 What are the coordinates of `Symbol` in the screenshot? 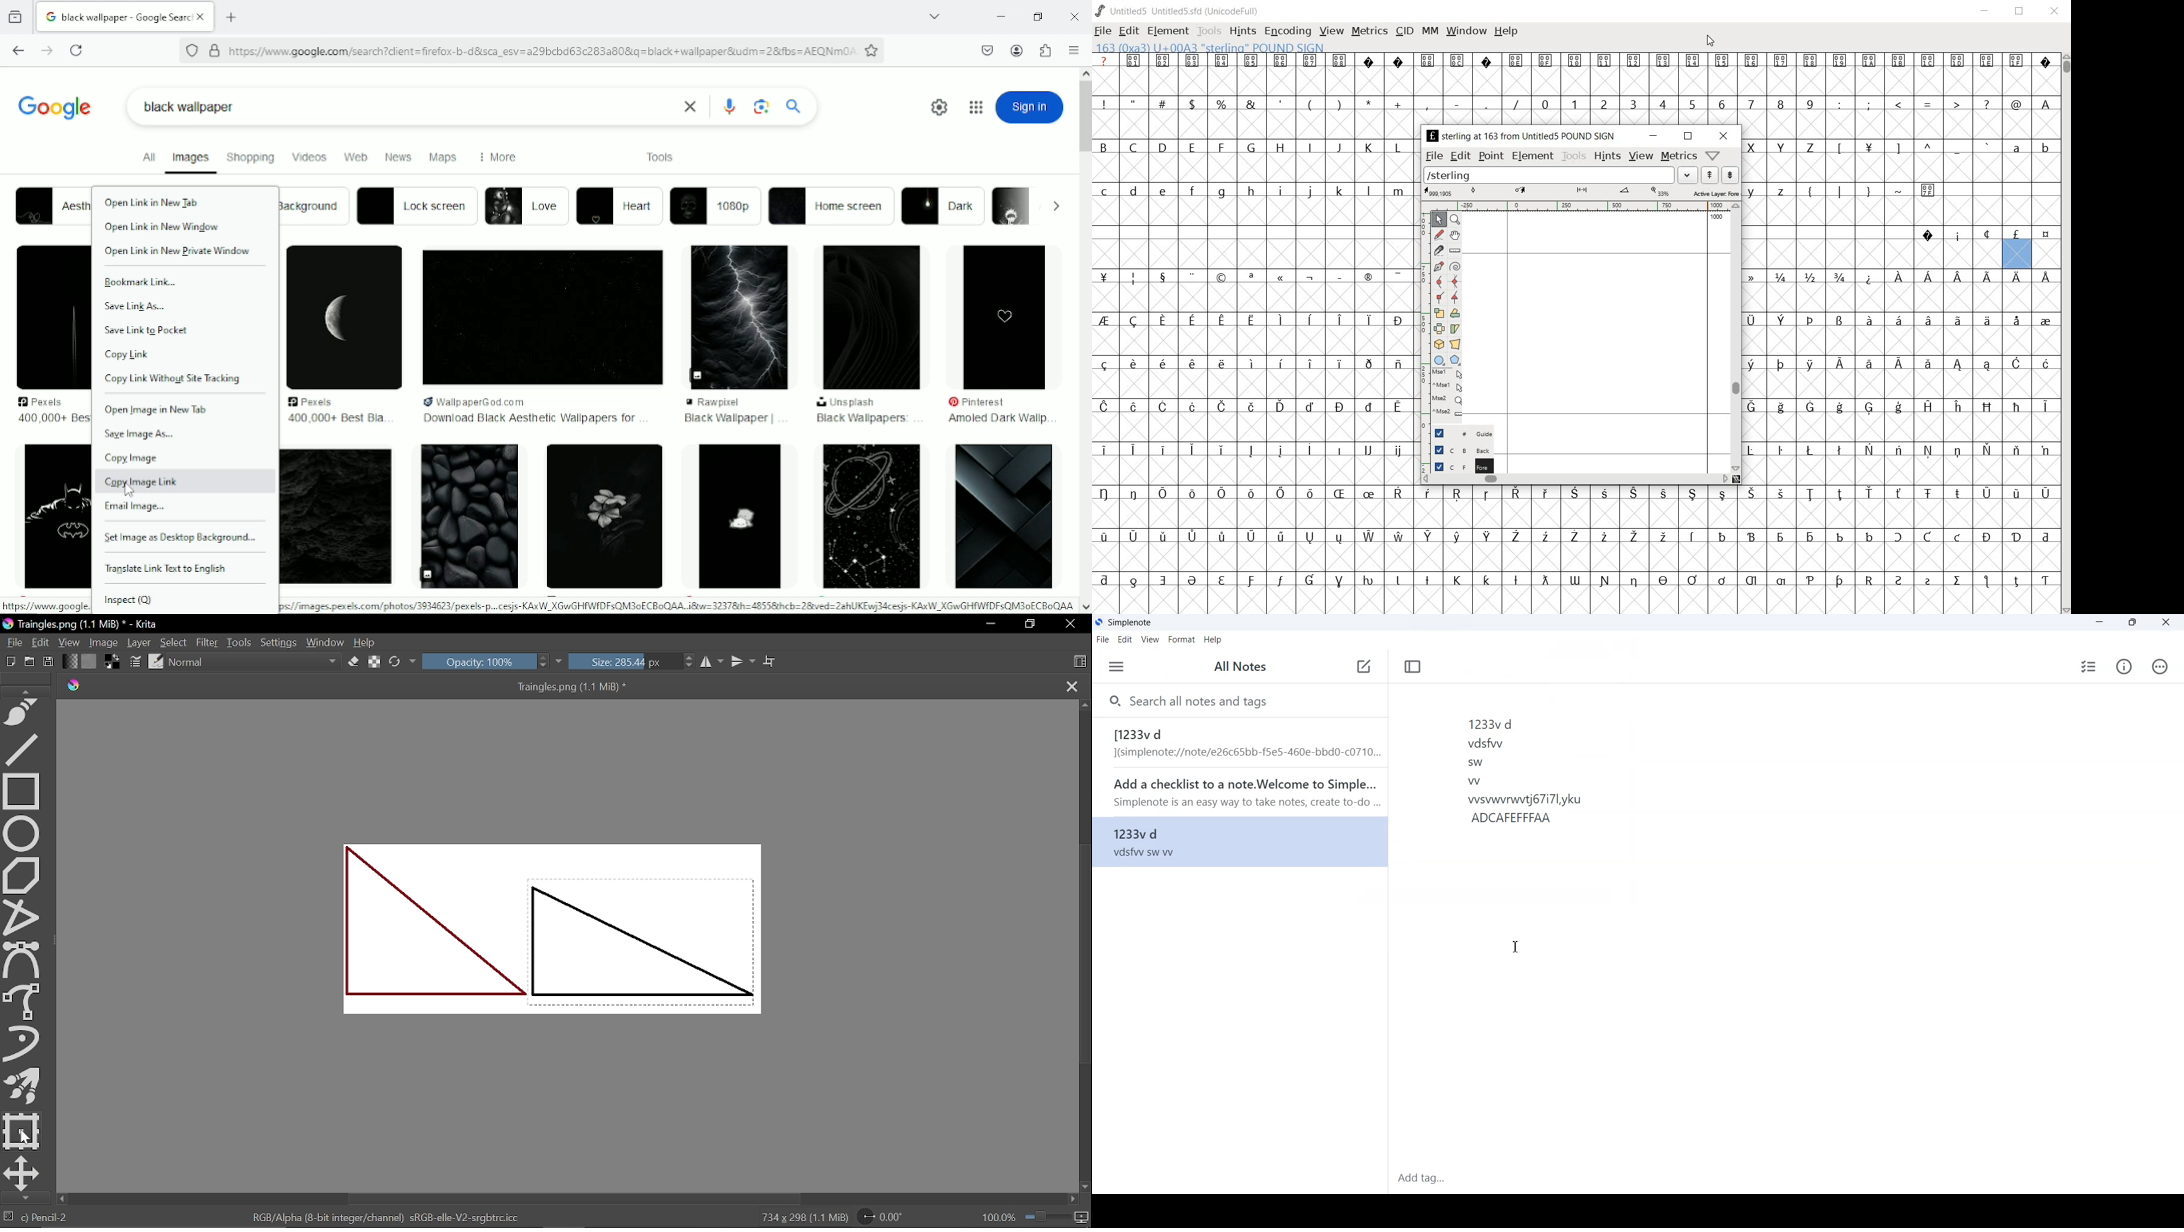 It's located at (1194, 582).